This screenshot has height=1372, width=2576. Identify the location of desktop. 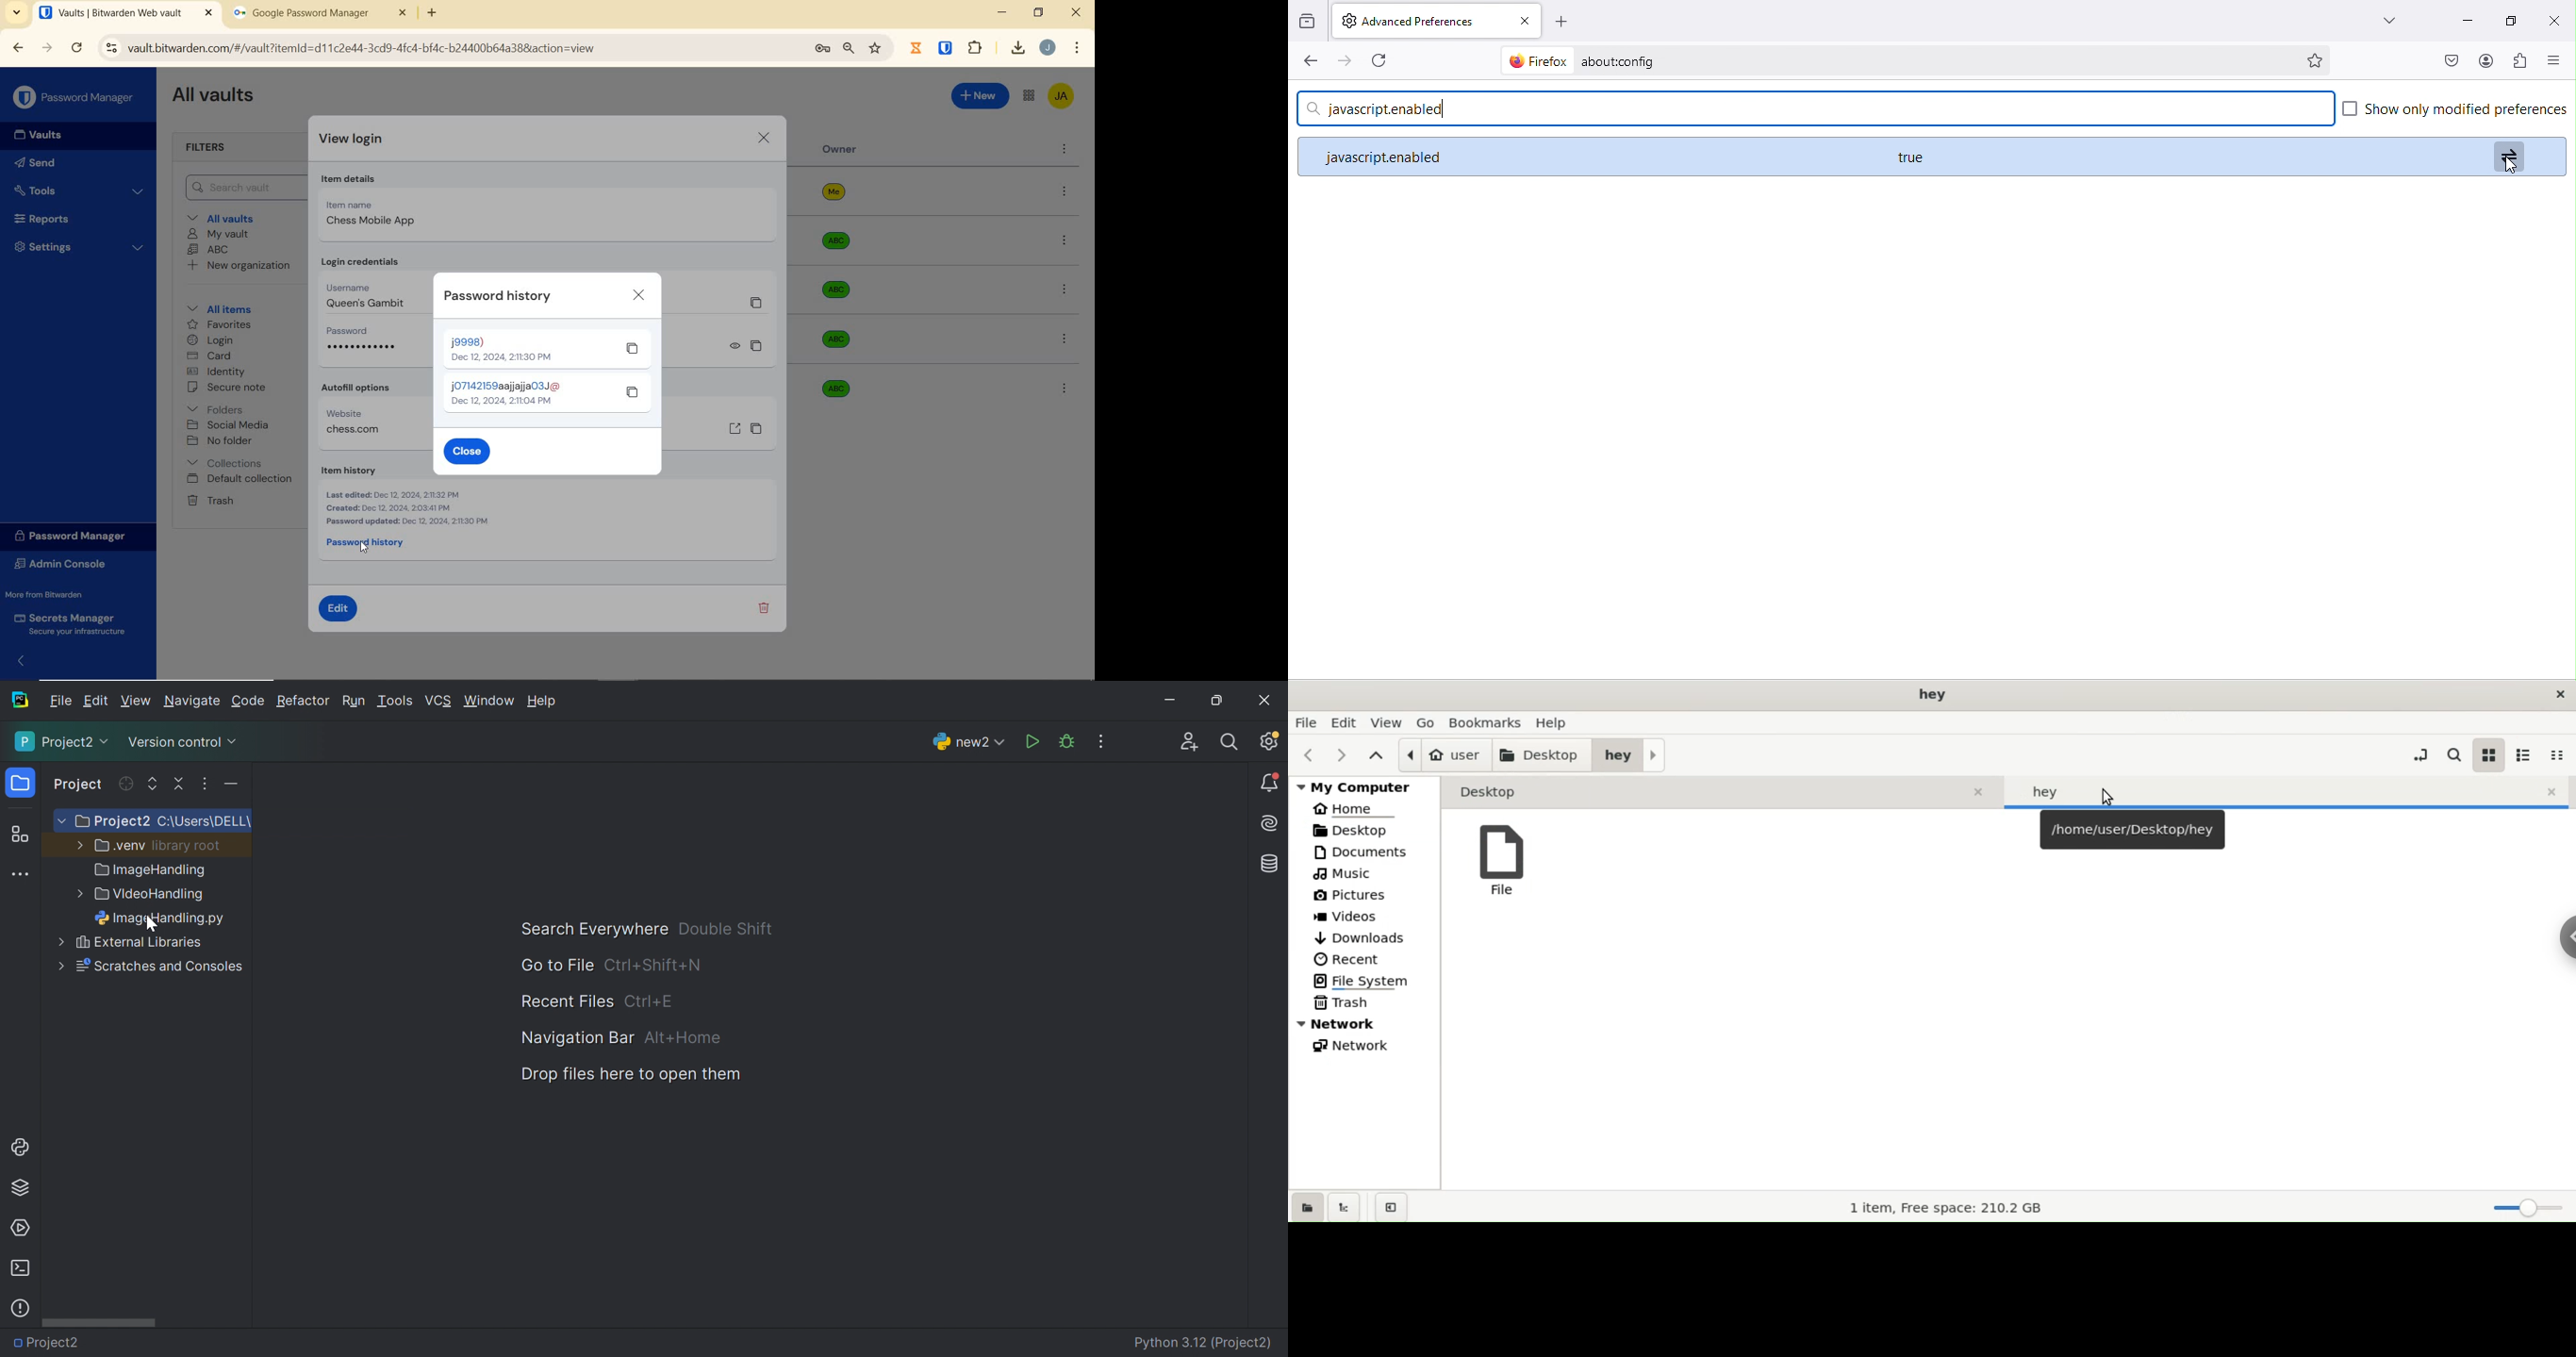
(1544, 755).